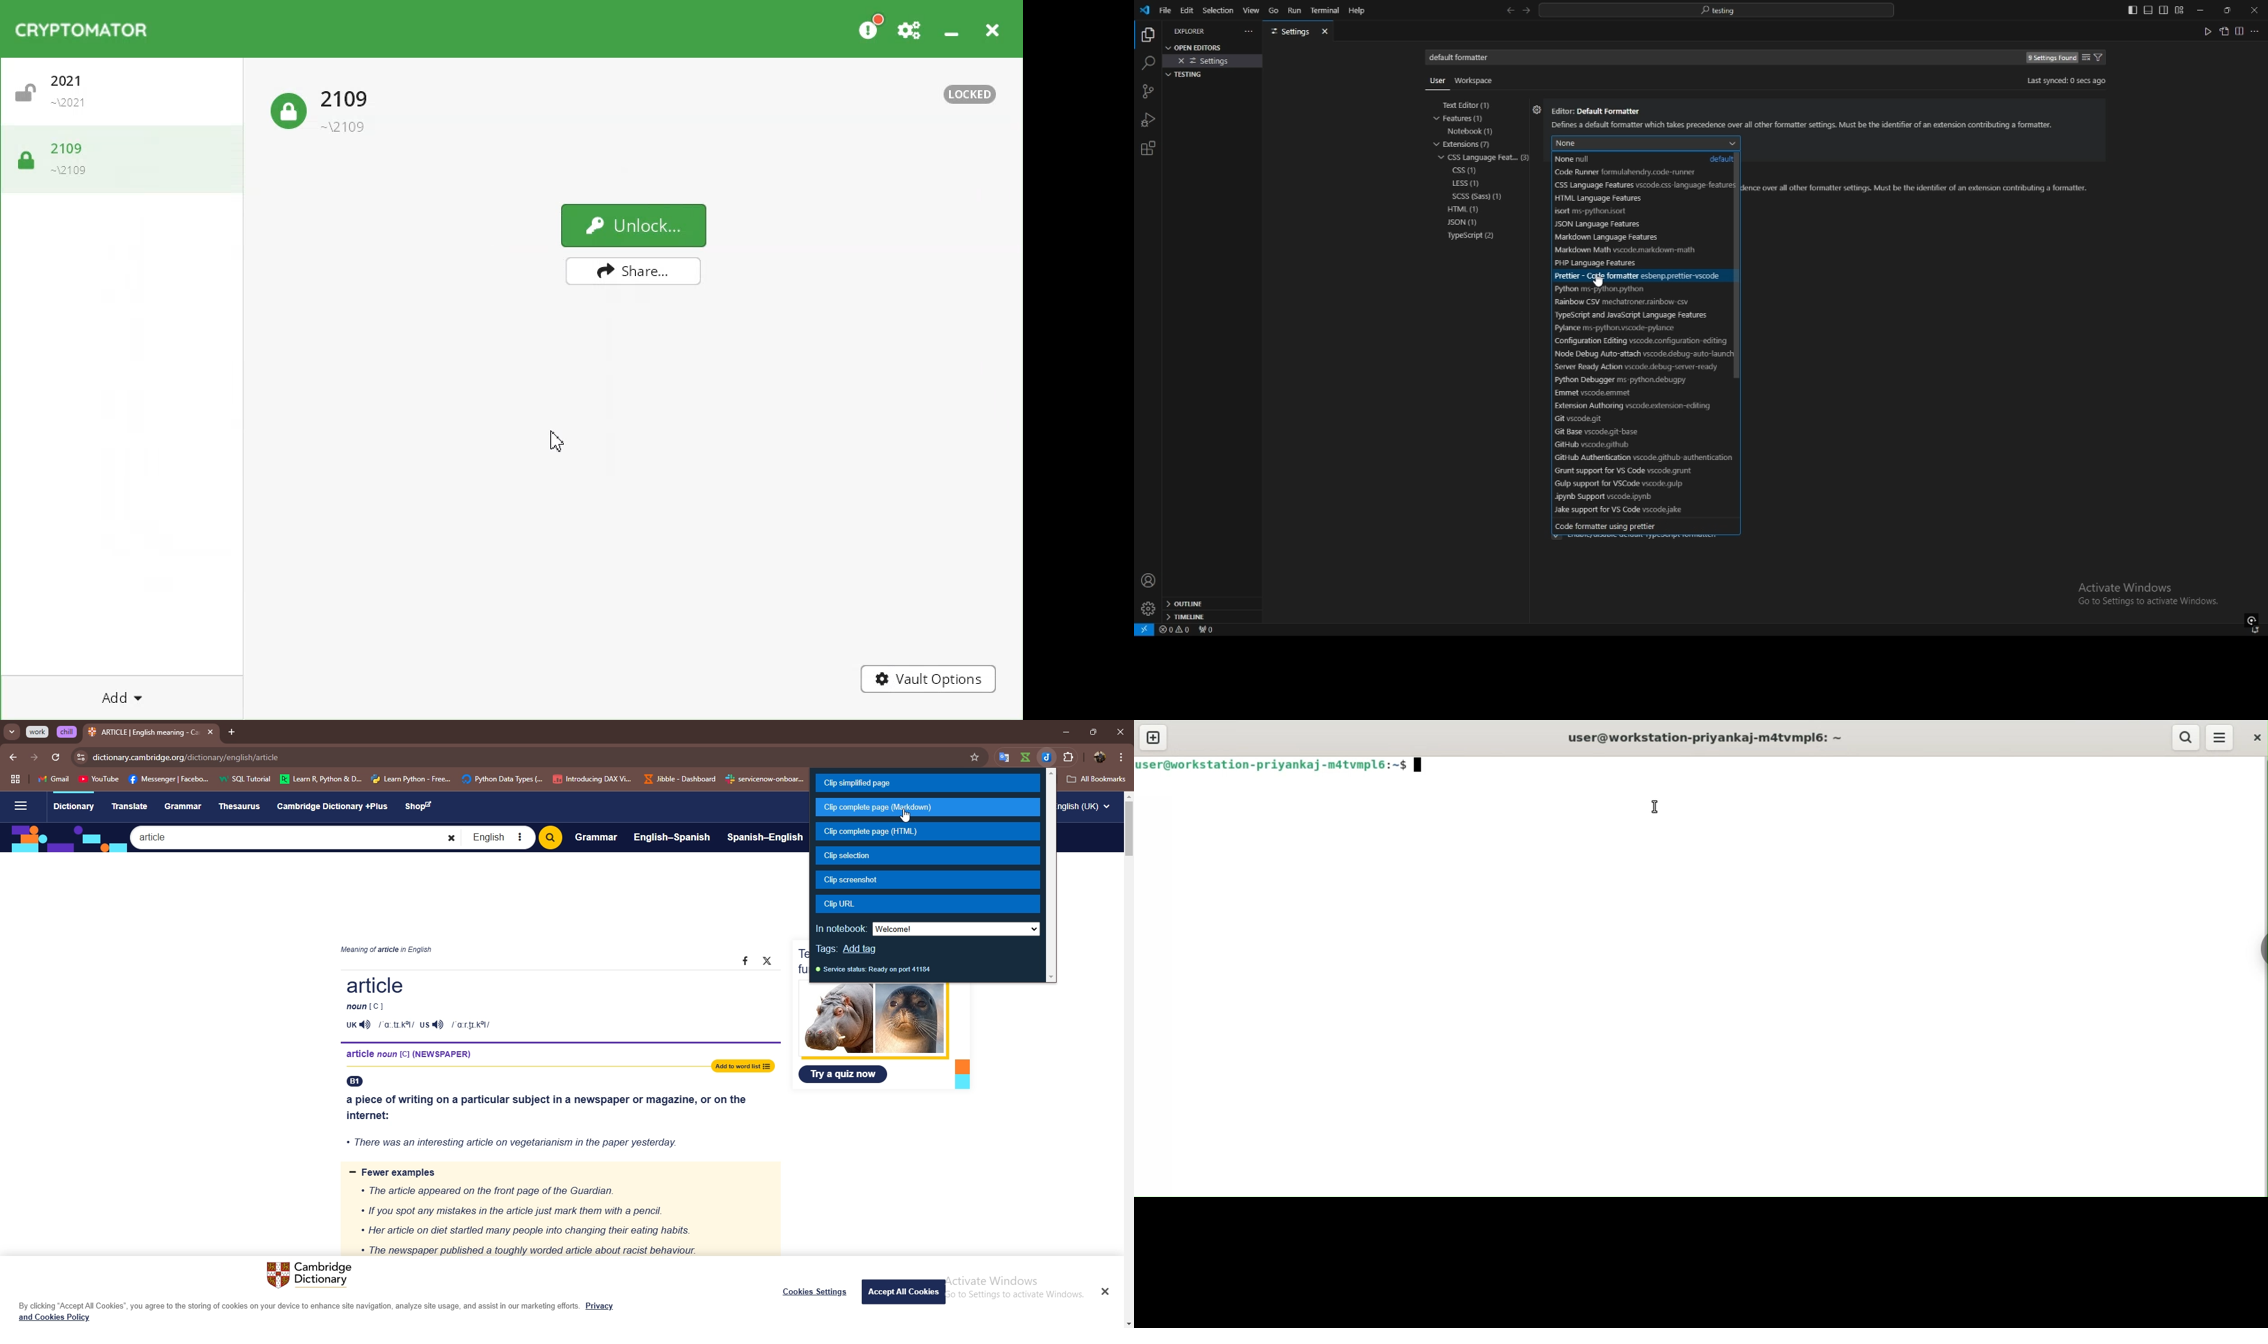 Image resolution: width=2268 pixels, height=1344 pixels. I want to click on open settings, so click(1200, 46).